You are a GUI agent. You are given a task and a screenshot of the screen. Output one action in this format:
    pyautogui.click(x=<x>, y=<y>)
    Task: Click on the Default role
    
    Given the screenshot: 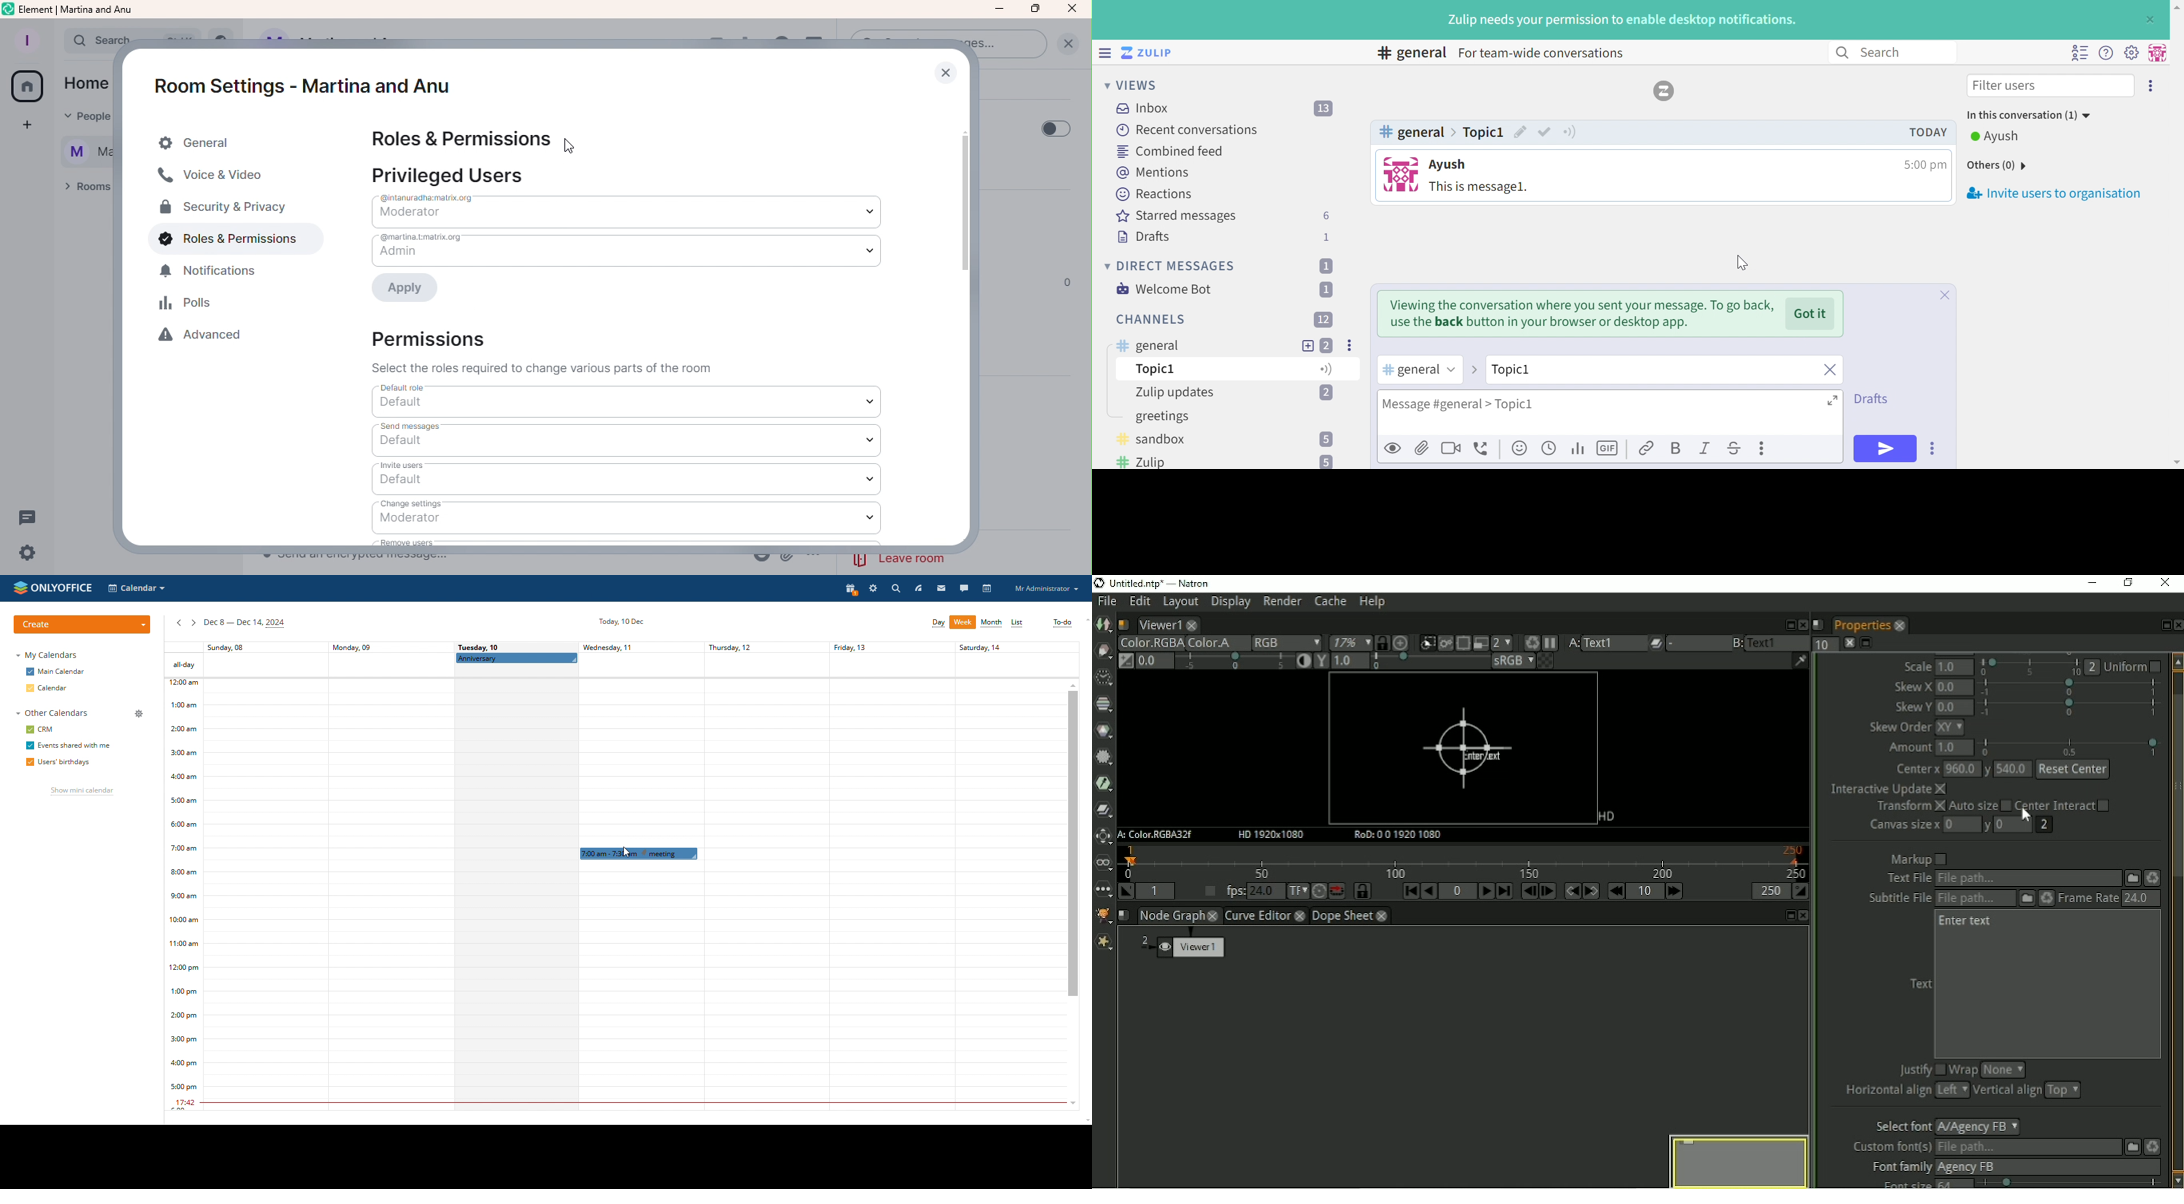 What is the action you would take?
    pyautogui.click(x=628, y=403)
    